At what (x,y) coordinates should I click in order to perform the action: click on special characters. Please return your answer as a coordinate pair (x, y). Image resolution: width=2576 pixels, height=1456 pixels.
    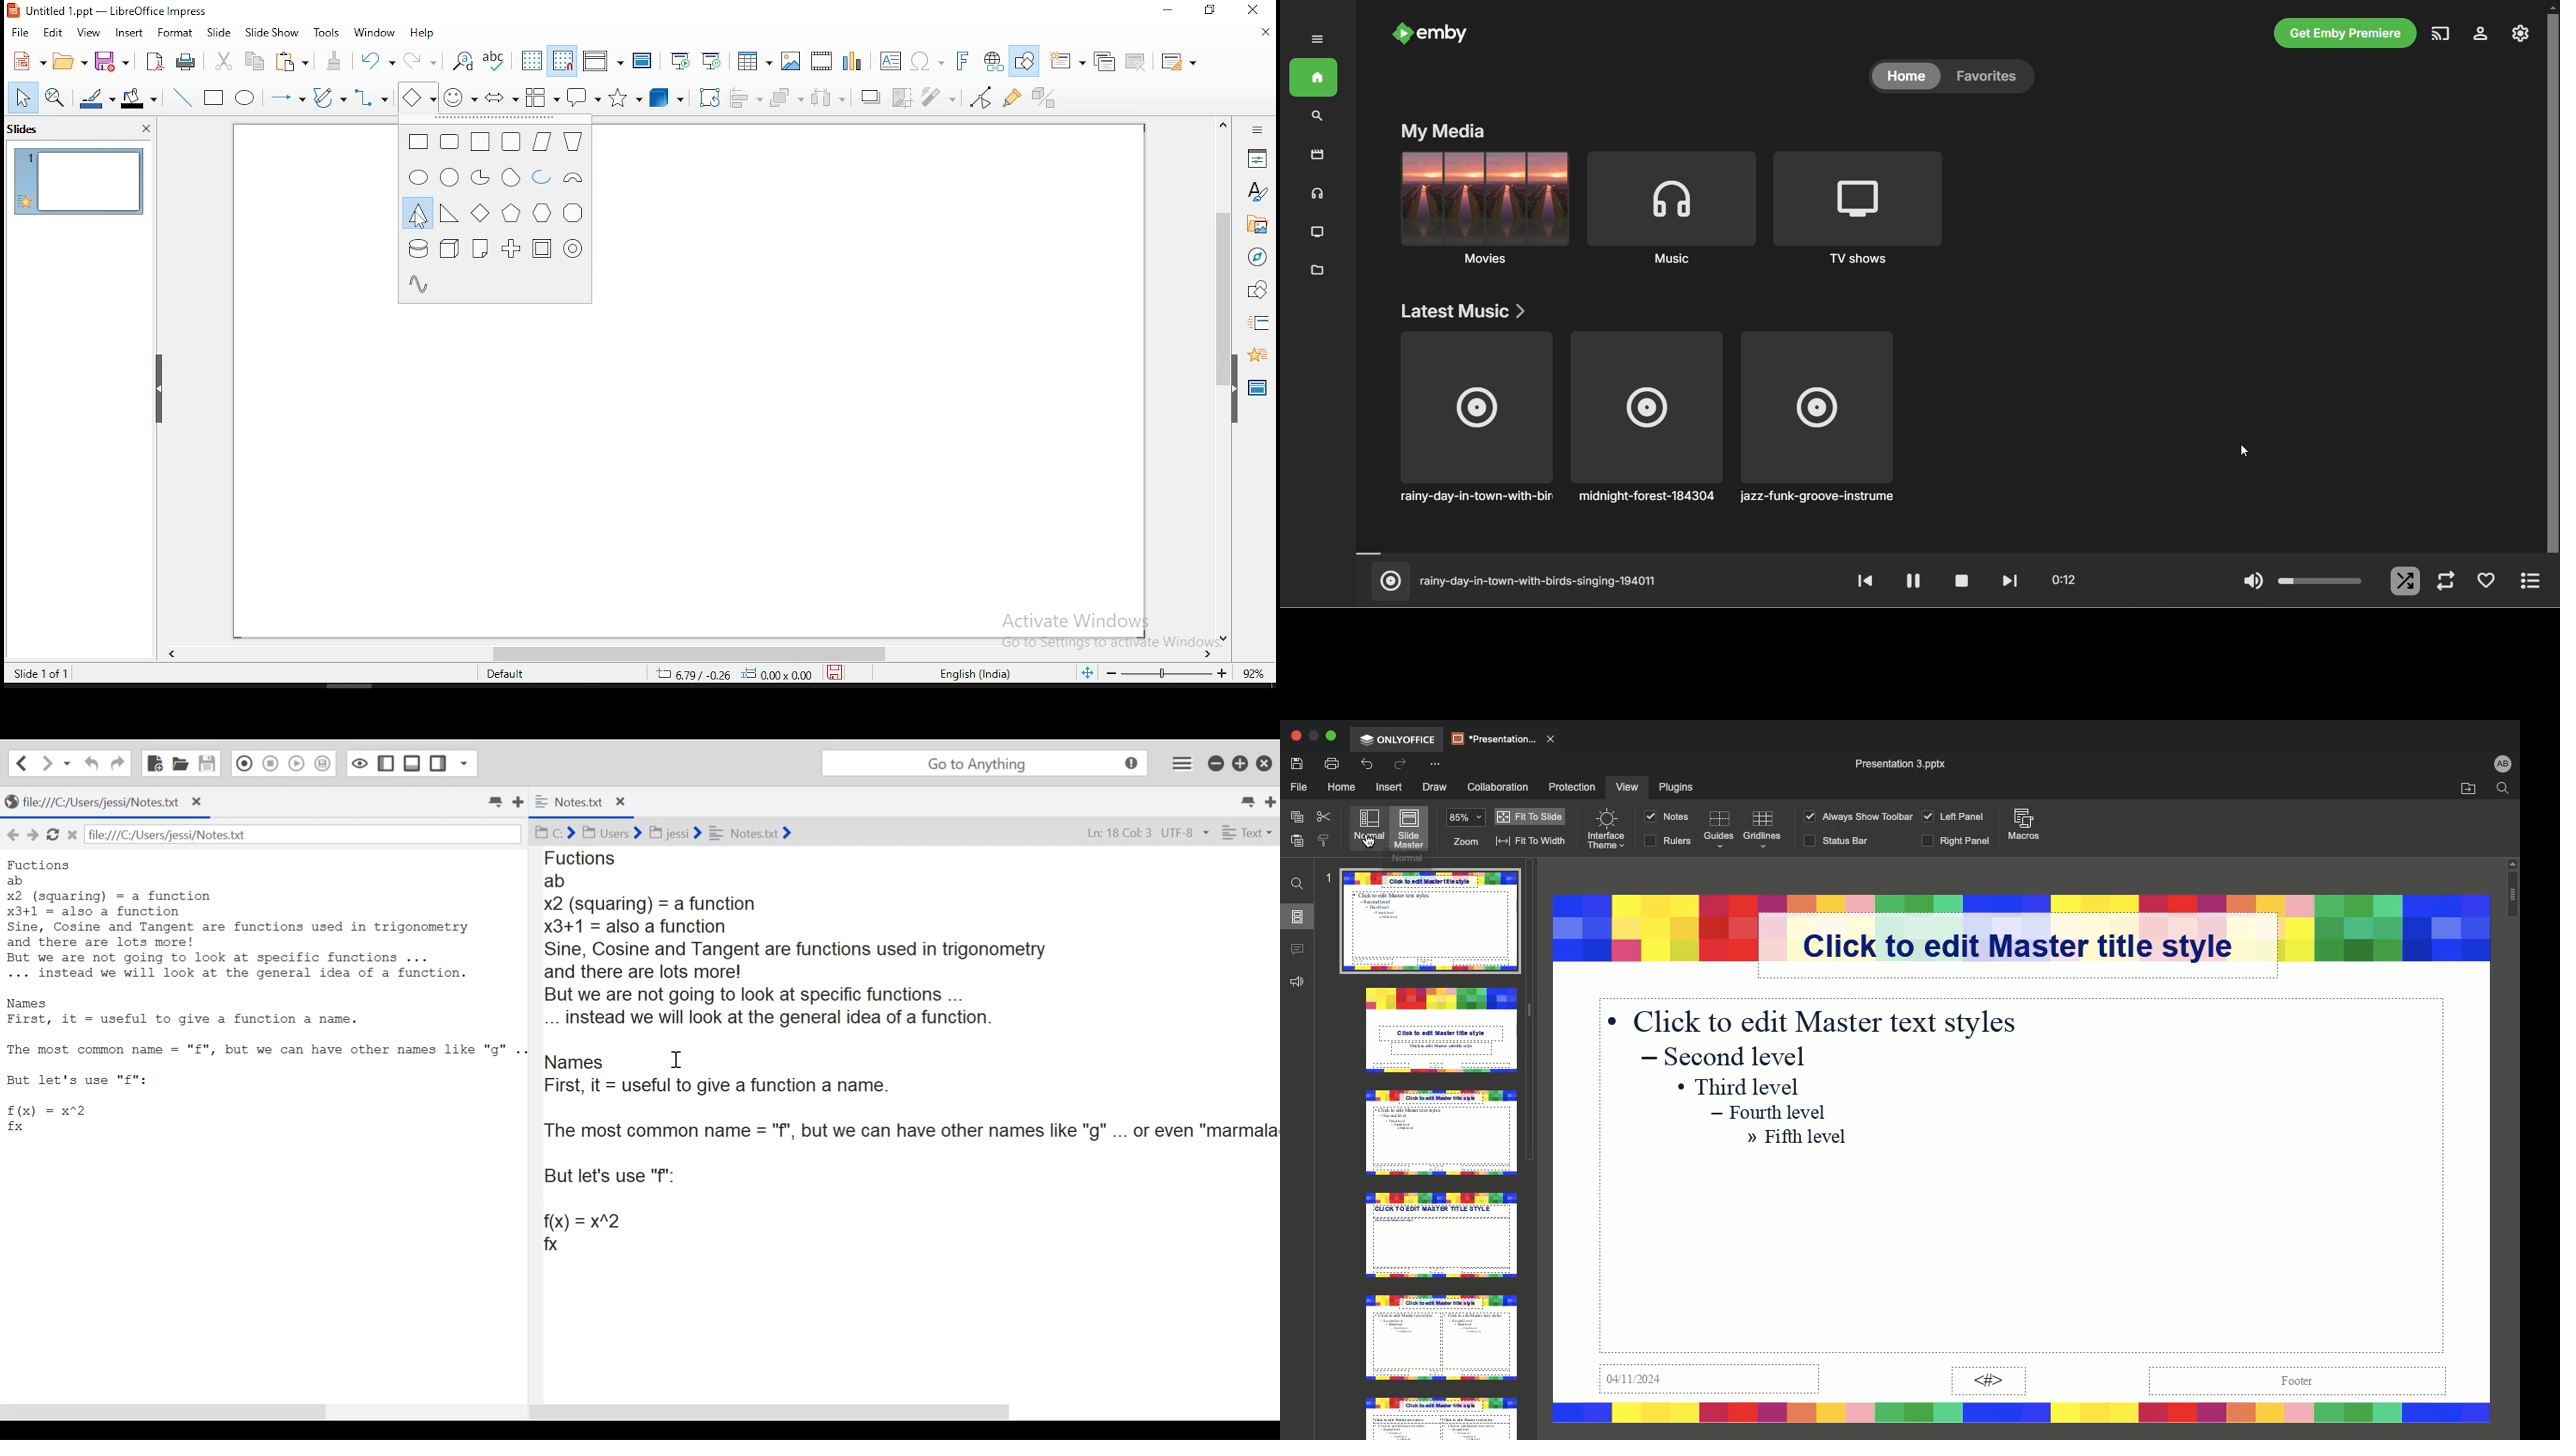
    Looking at the image, I should click on (925, 61).